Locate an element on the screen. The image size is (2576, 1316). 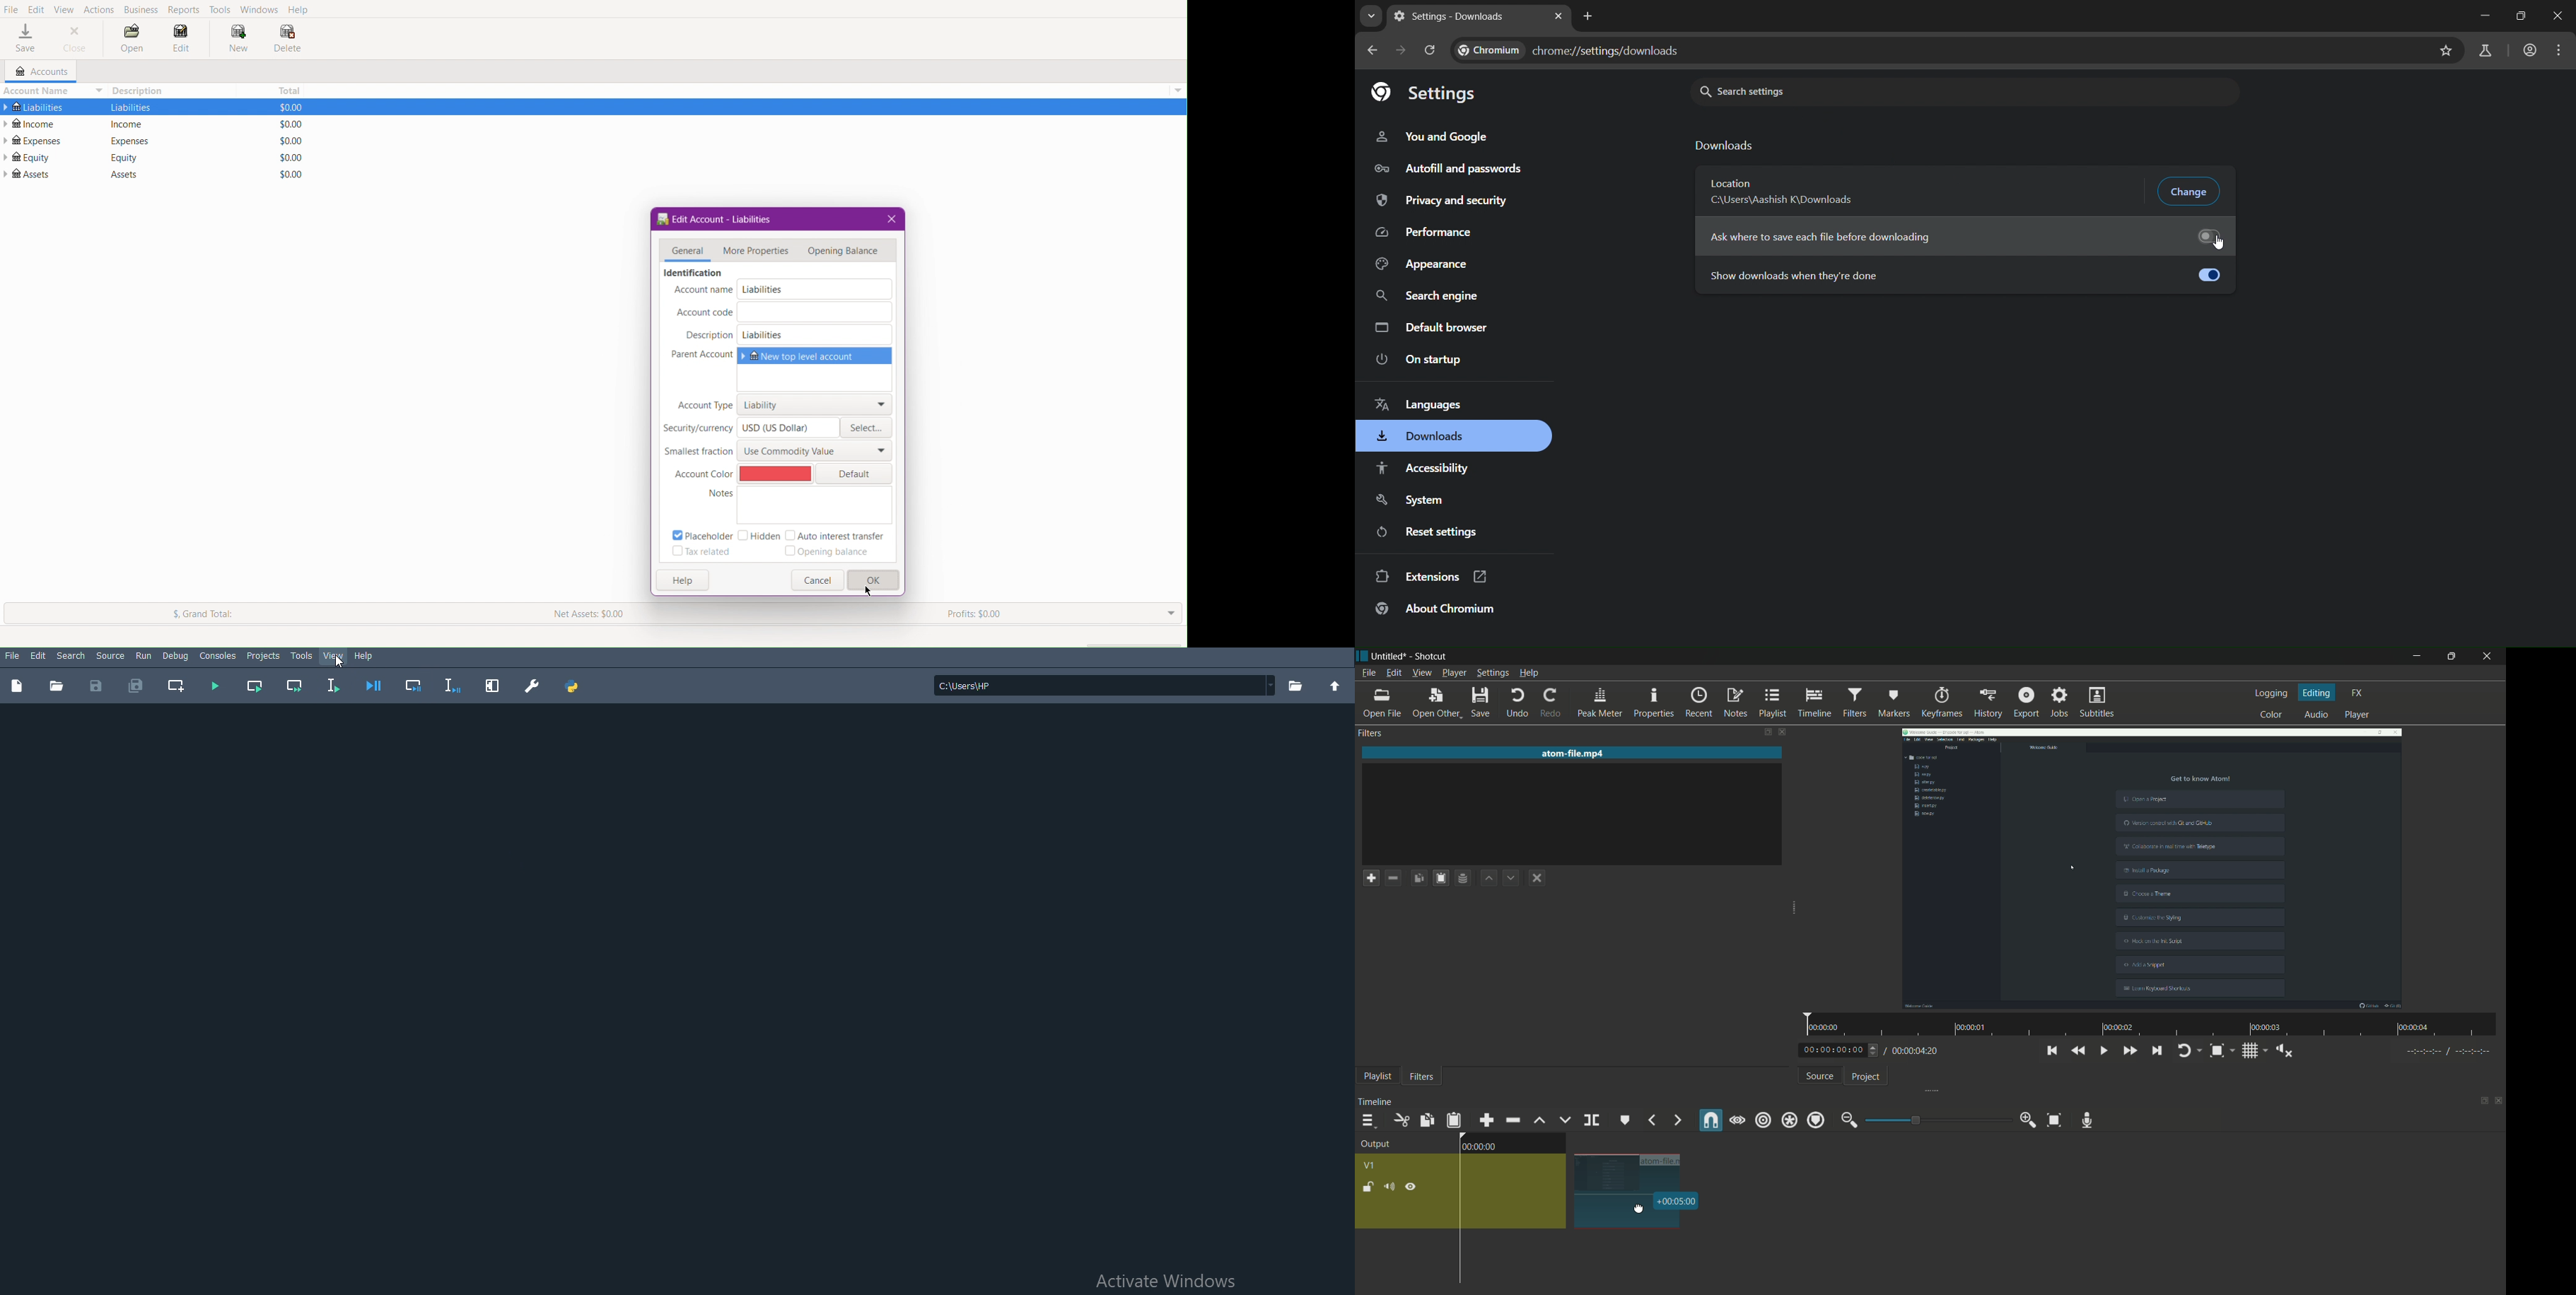
Parent Account is located at coordinates (702, 355).